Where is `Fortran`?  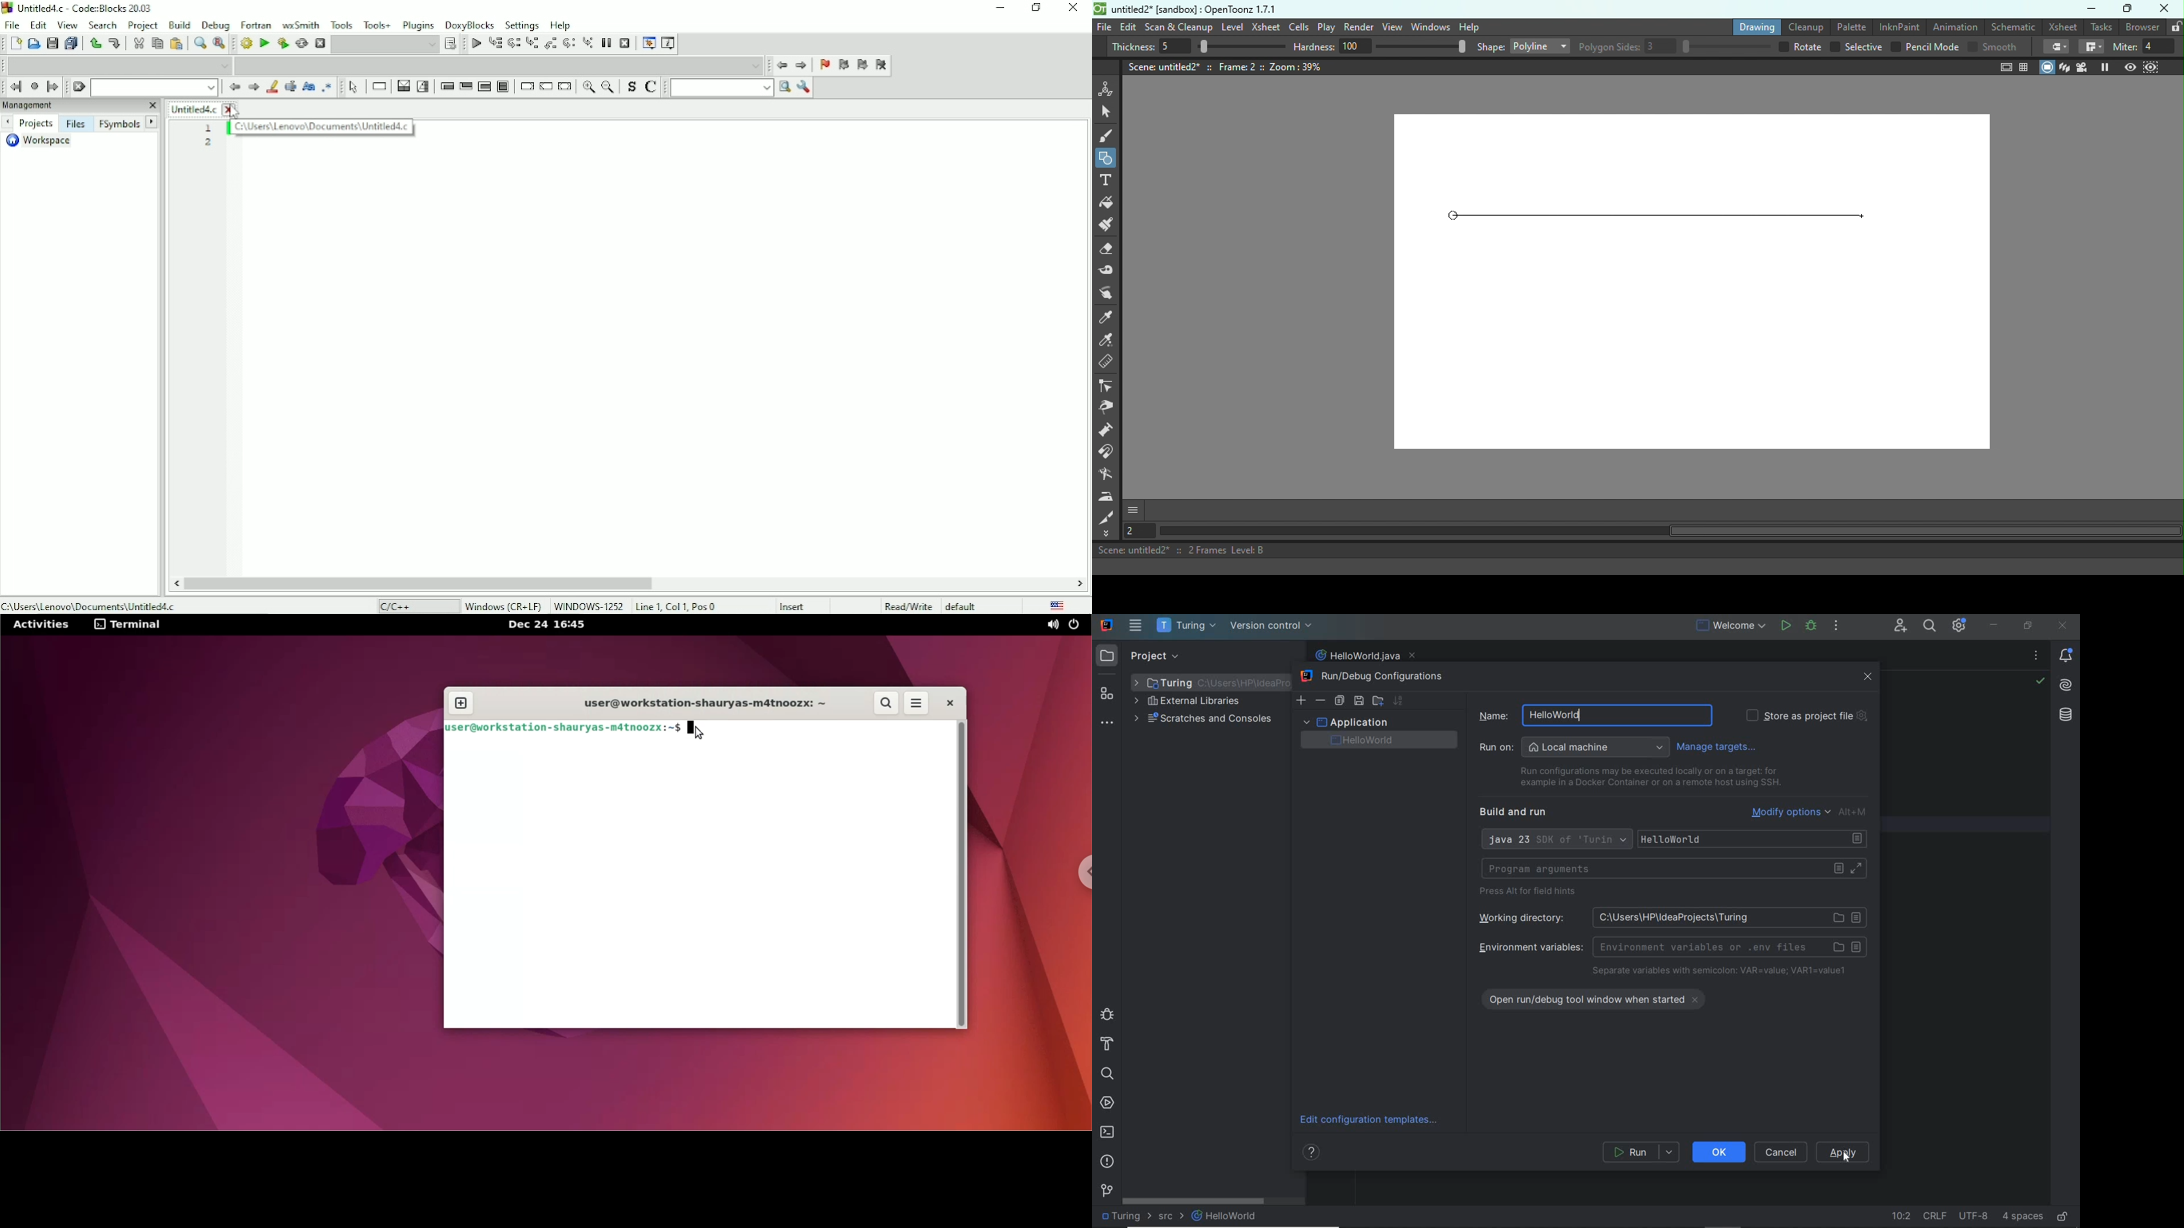 Fortran is located at coordinates (256, 25).